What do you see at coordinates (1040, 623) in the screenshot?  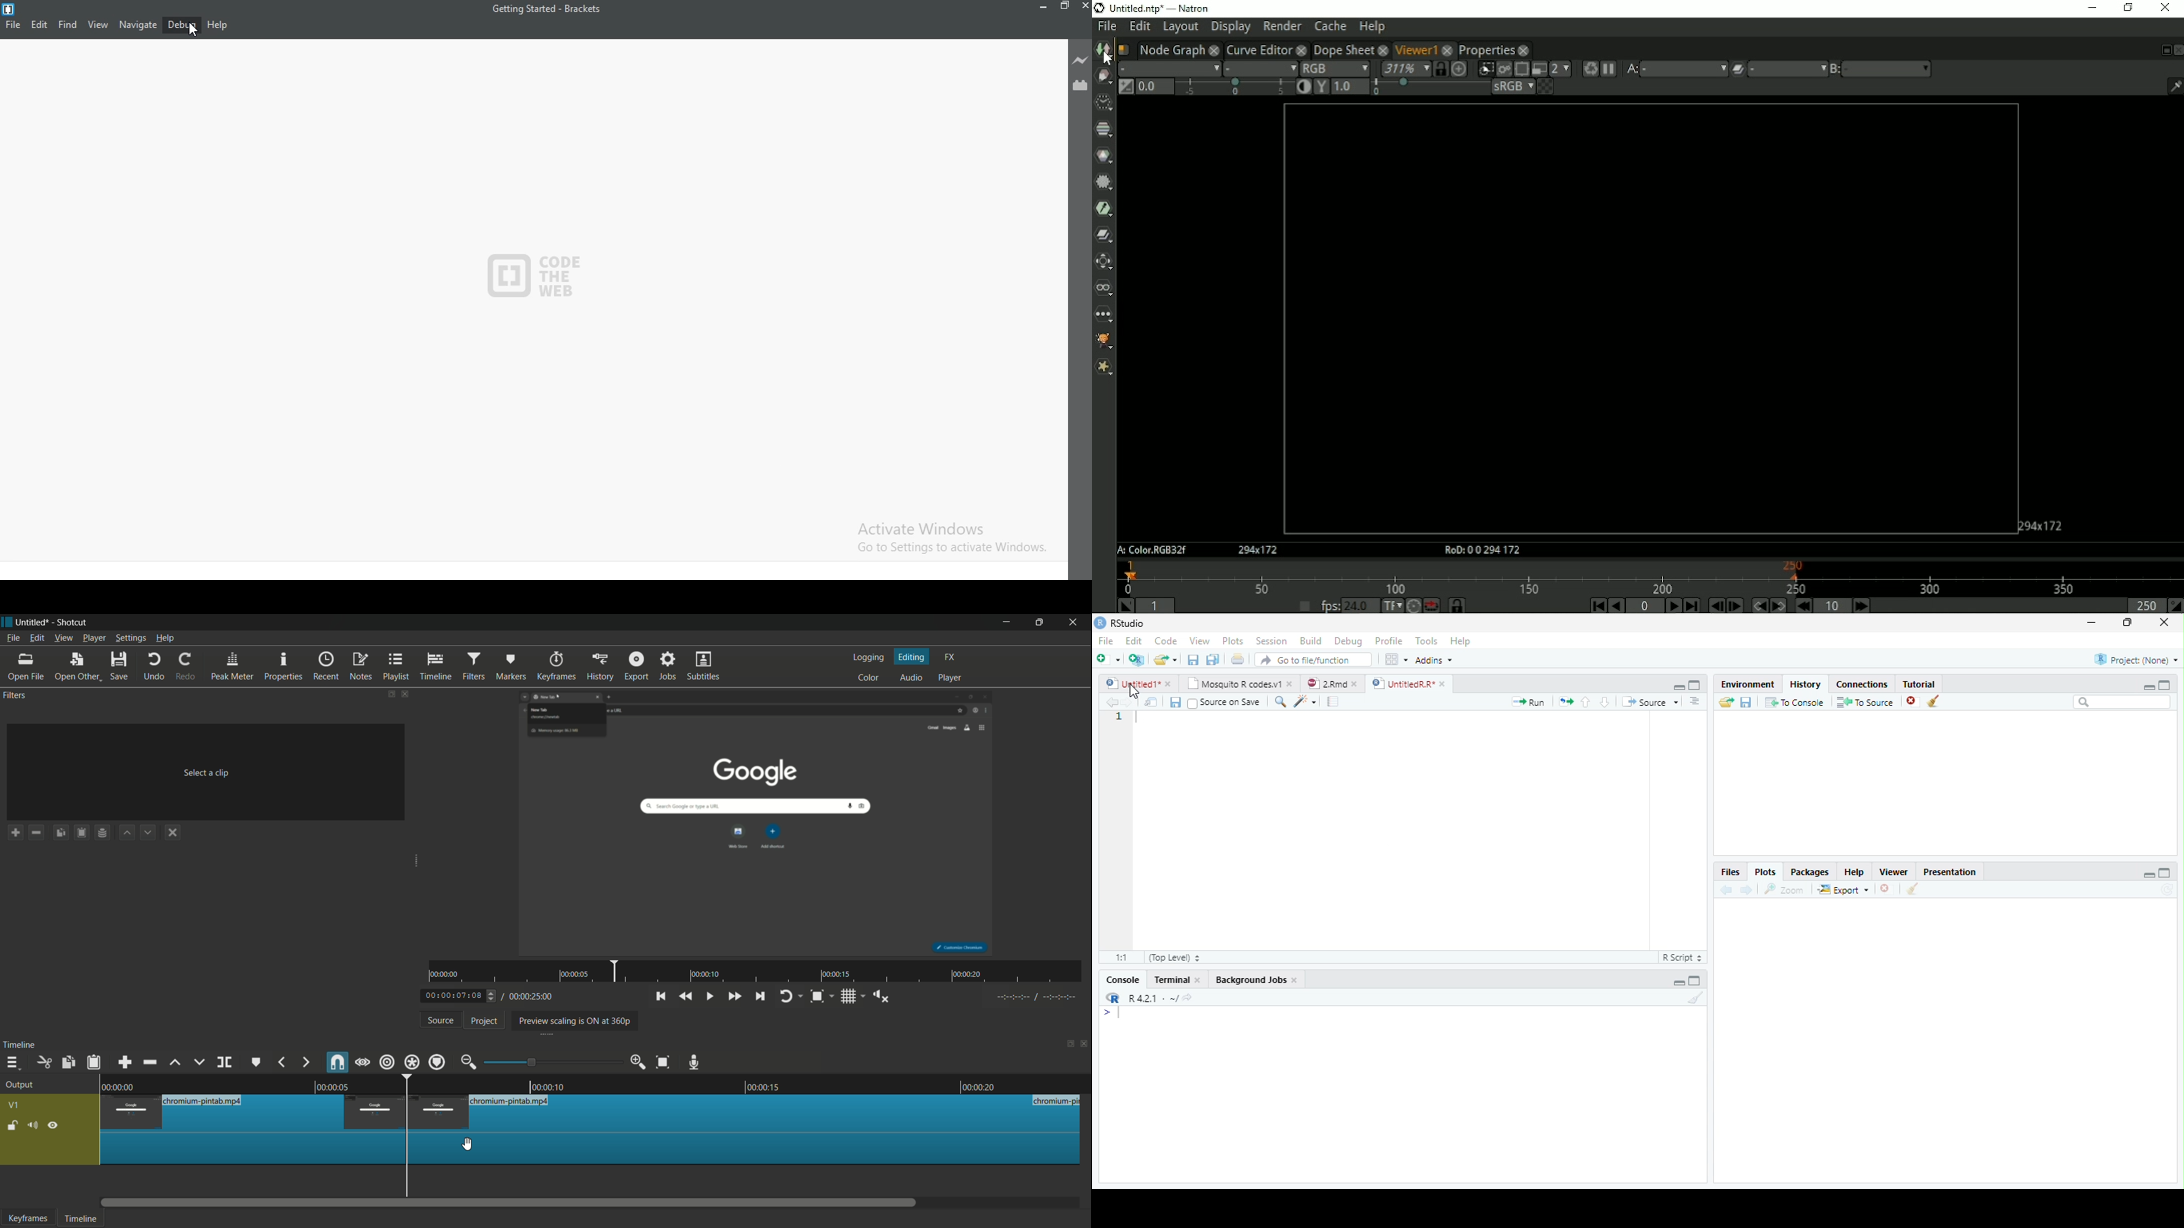 I see `maximize` at bounding box center [1040, 623].